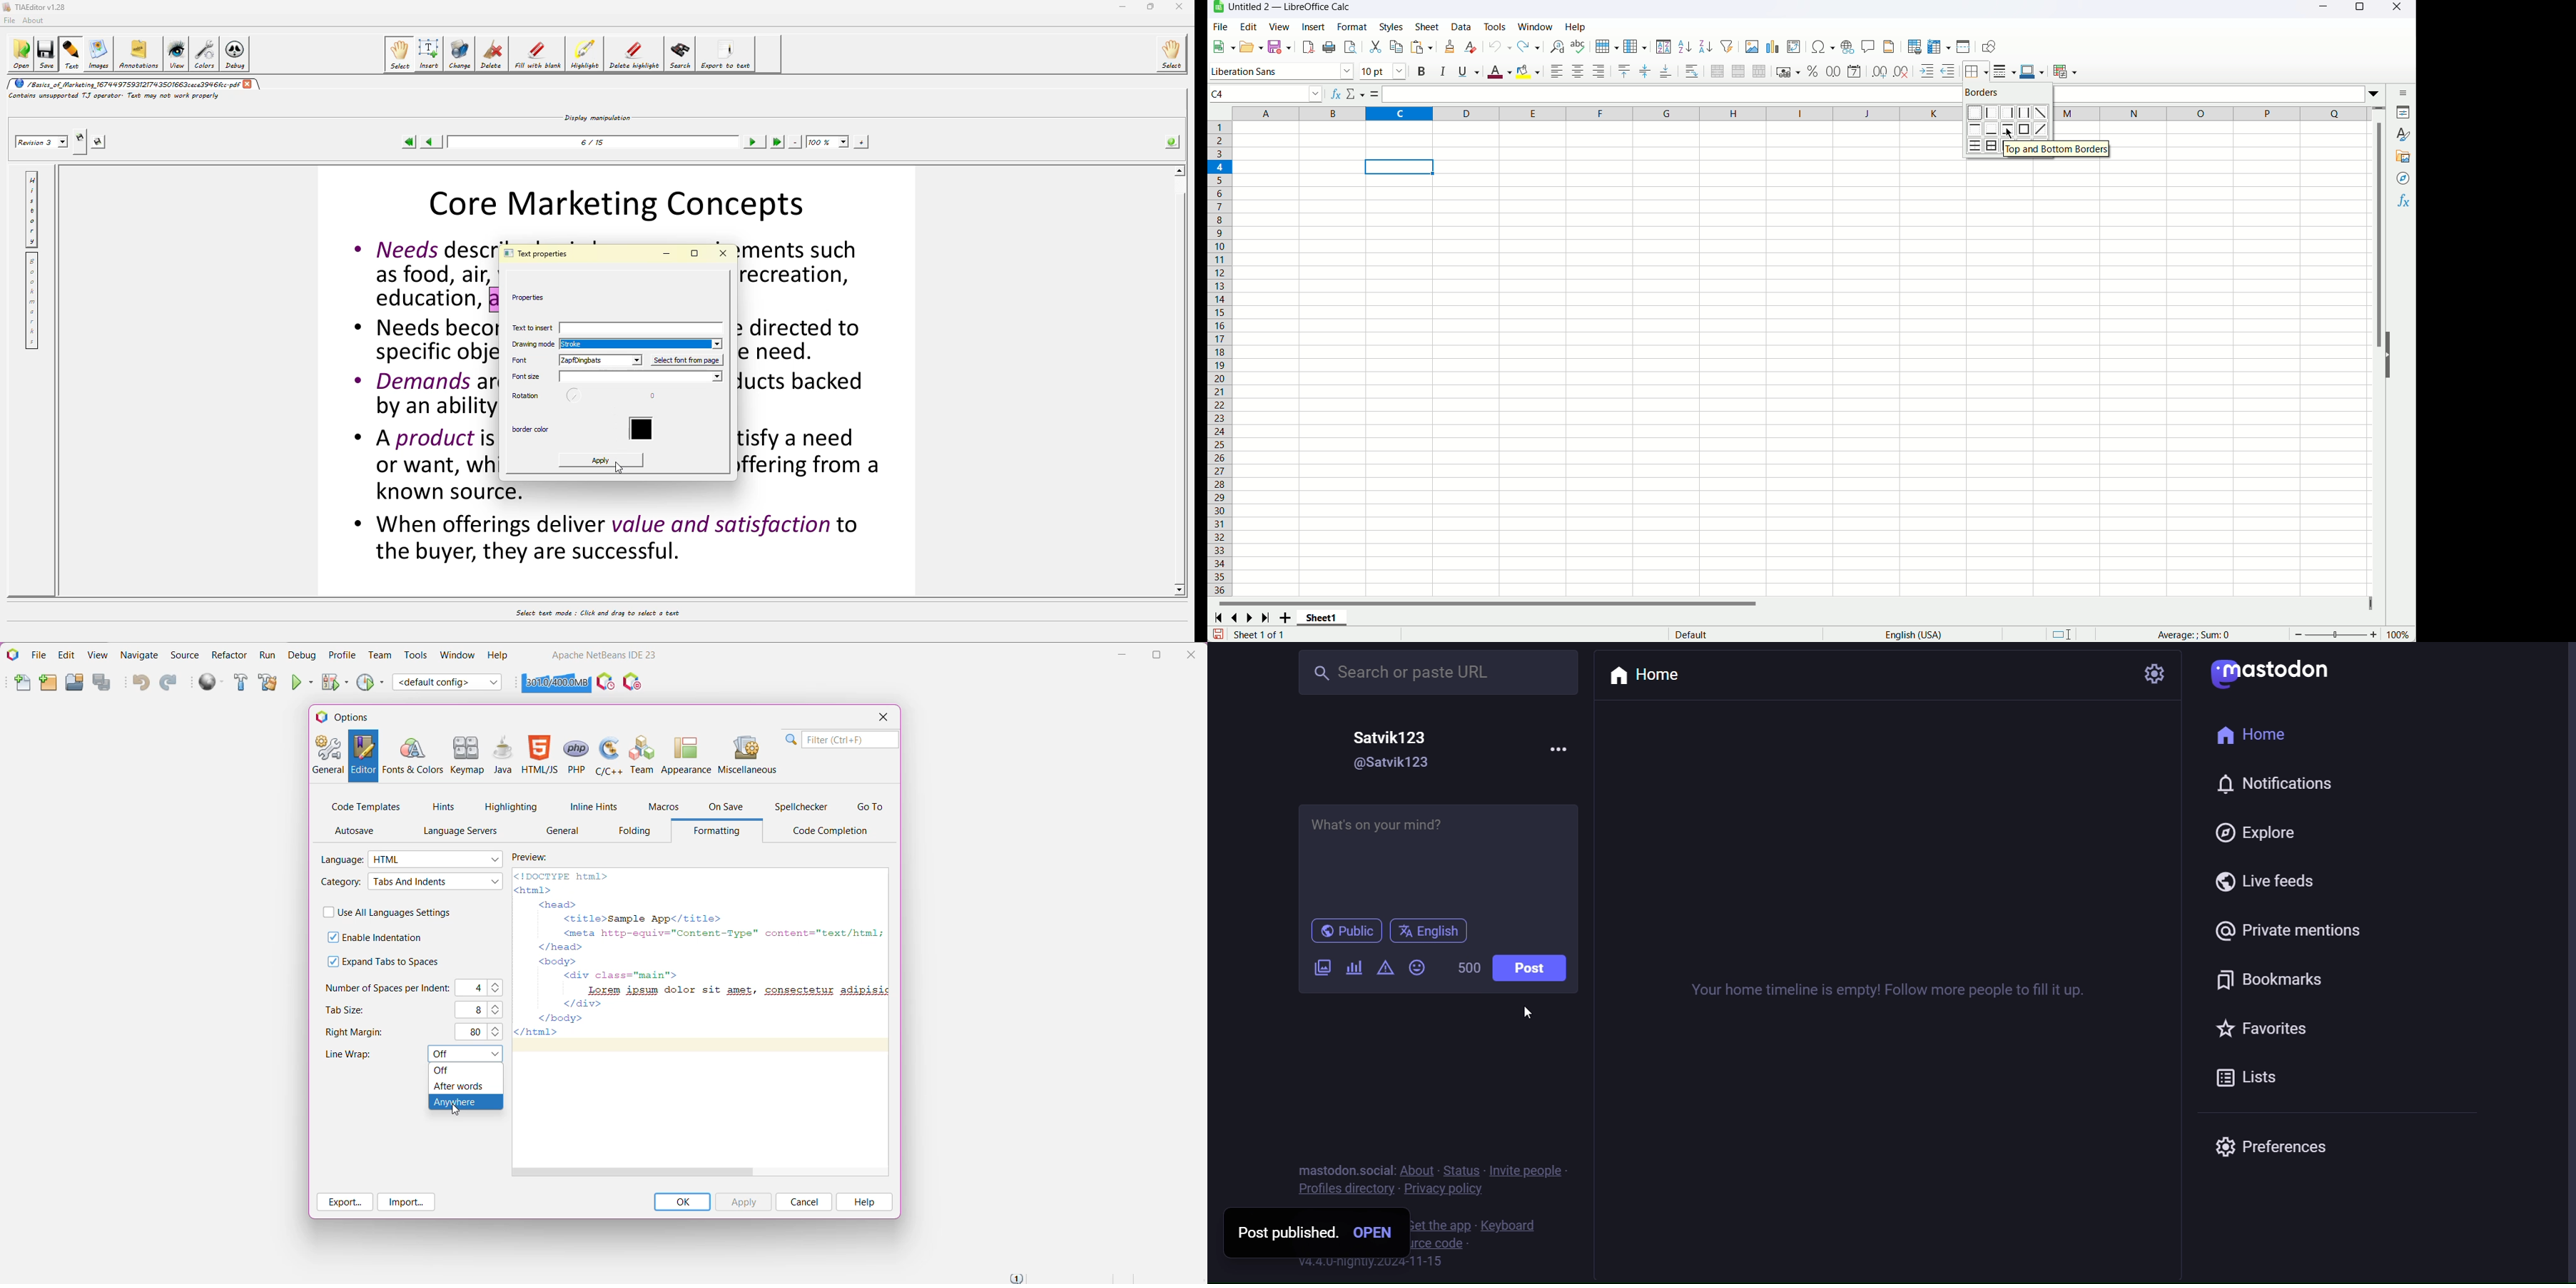 Image resolution: width=2576 pixels, height=1288 pixels. I want to click on <head>, so click(556, 905).